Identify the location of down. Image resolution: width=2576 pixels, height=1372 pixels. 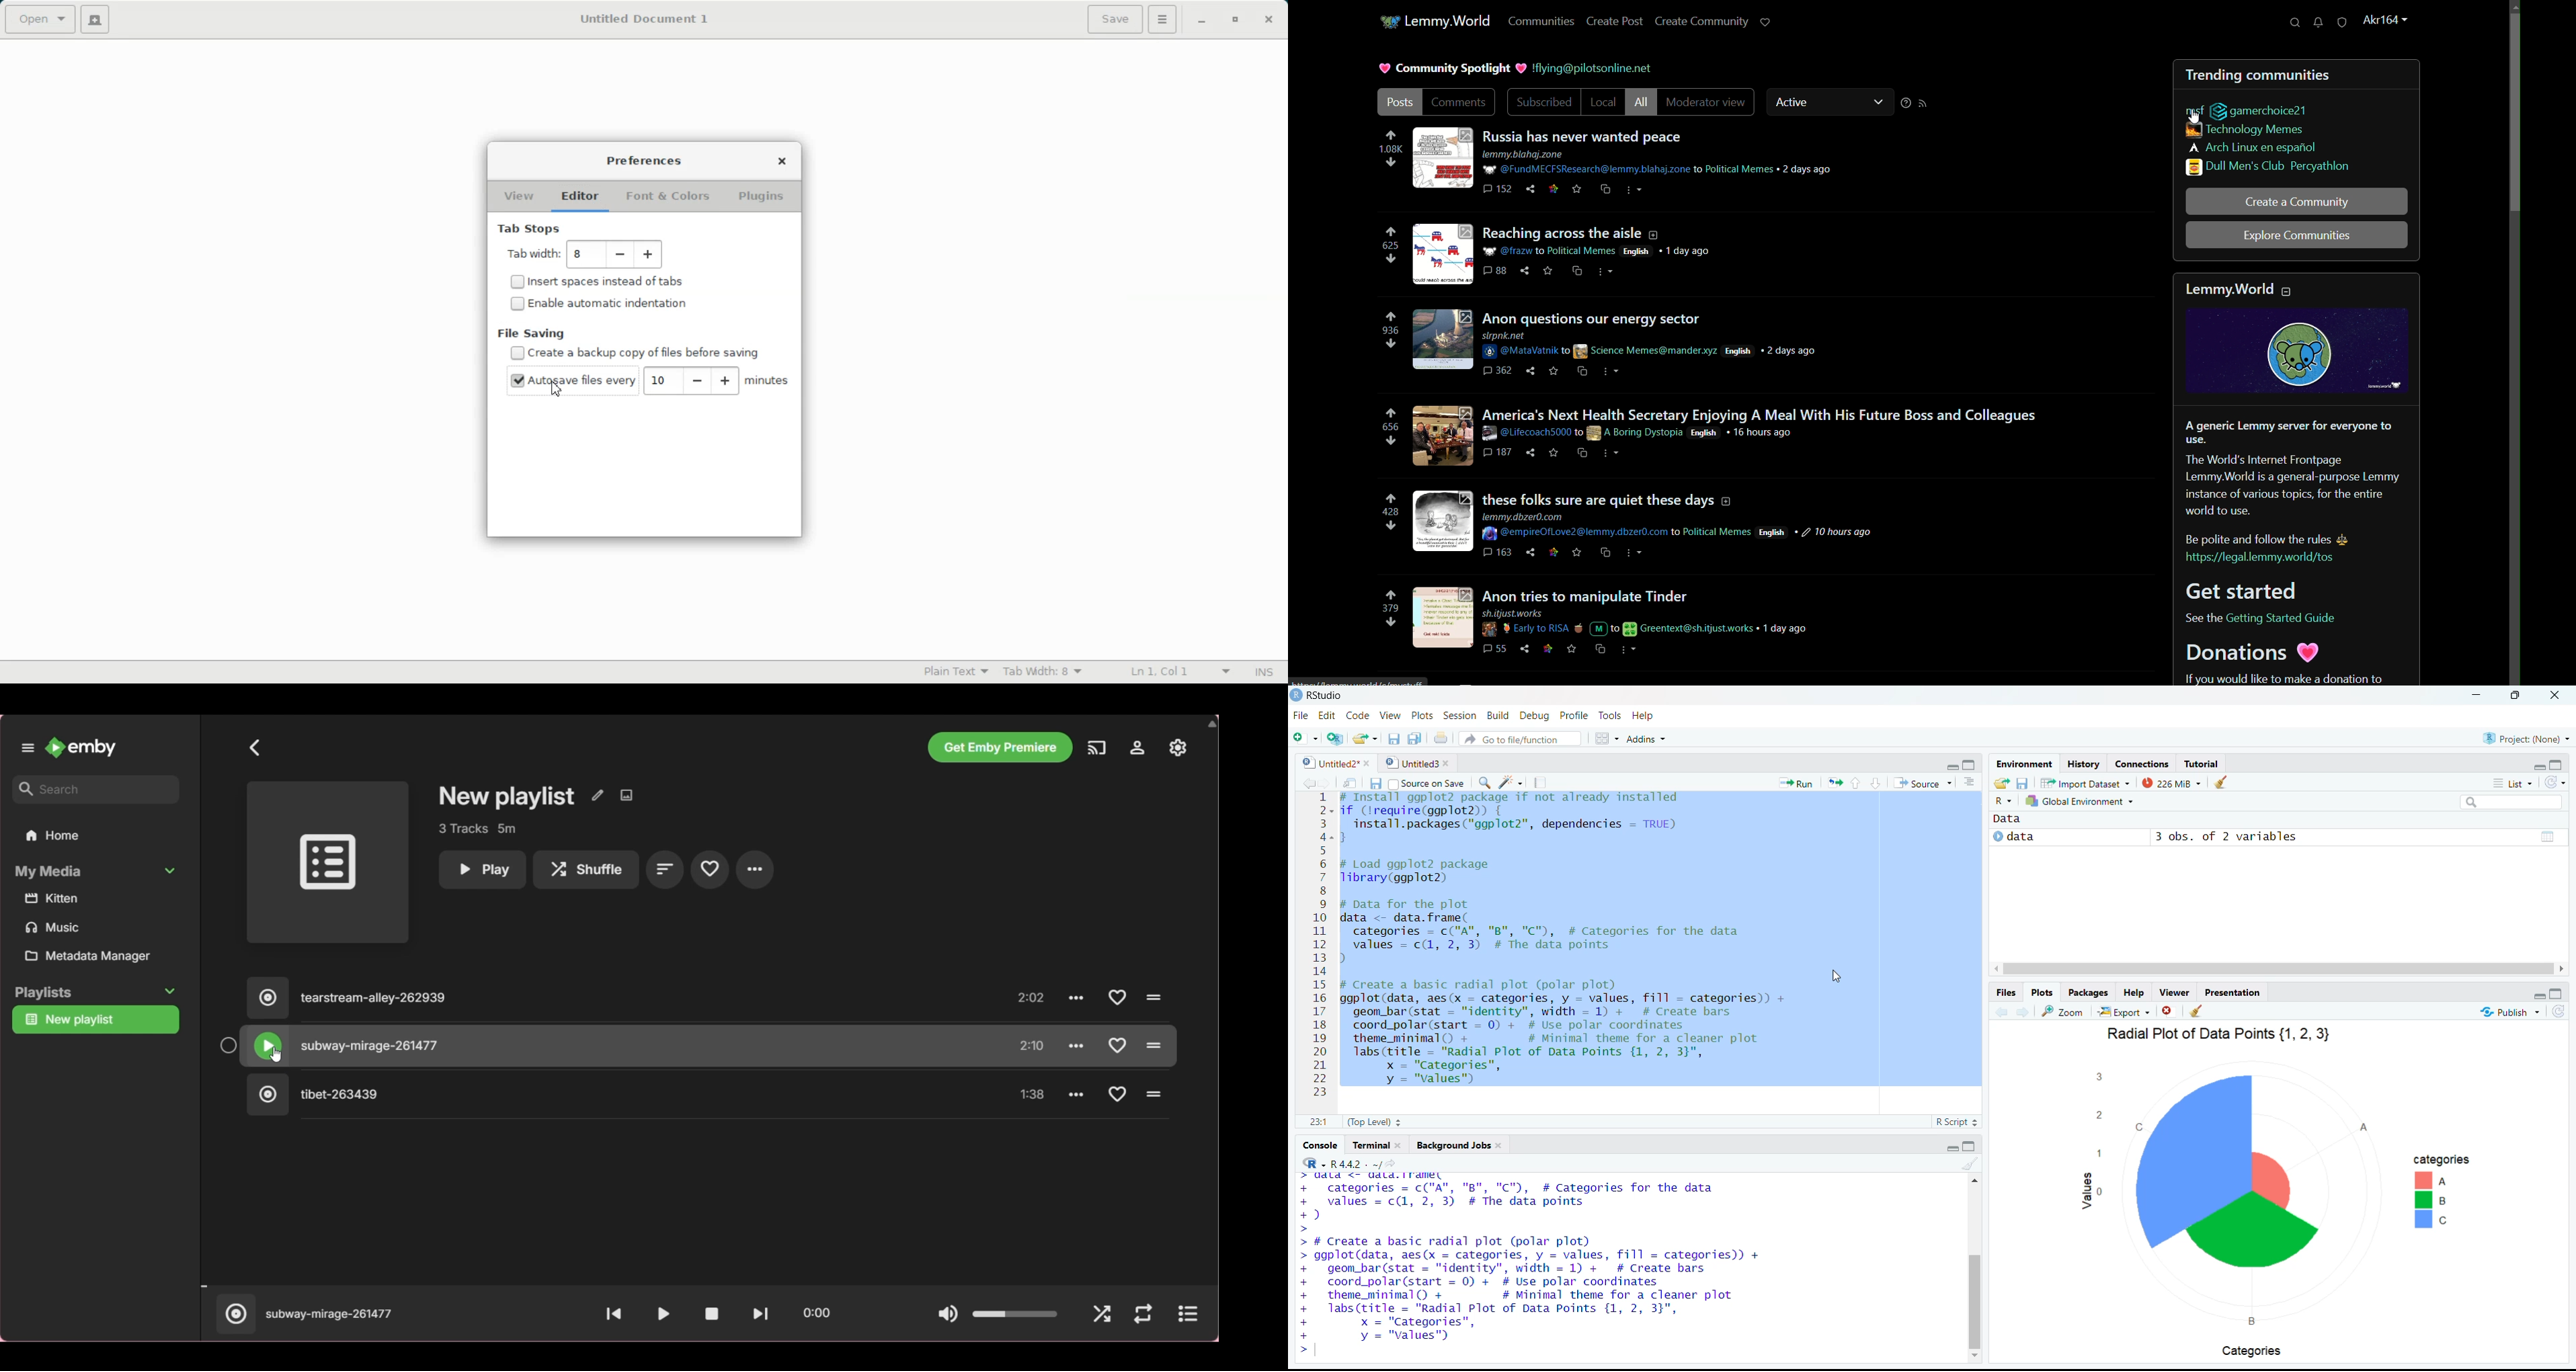
(1877, 782).